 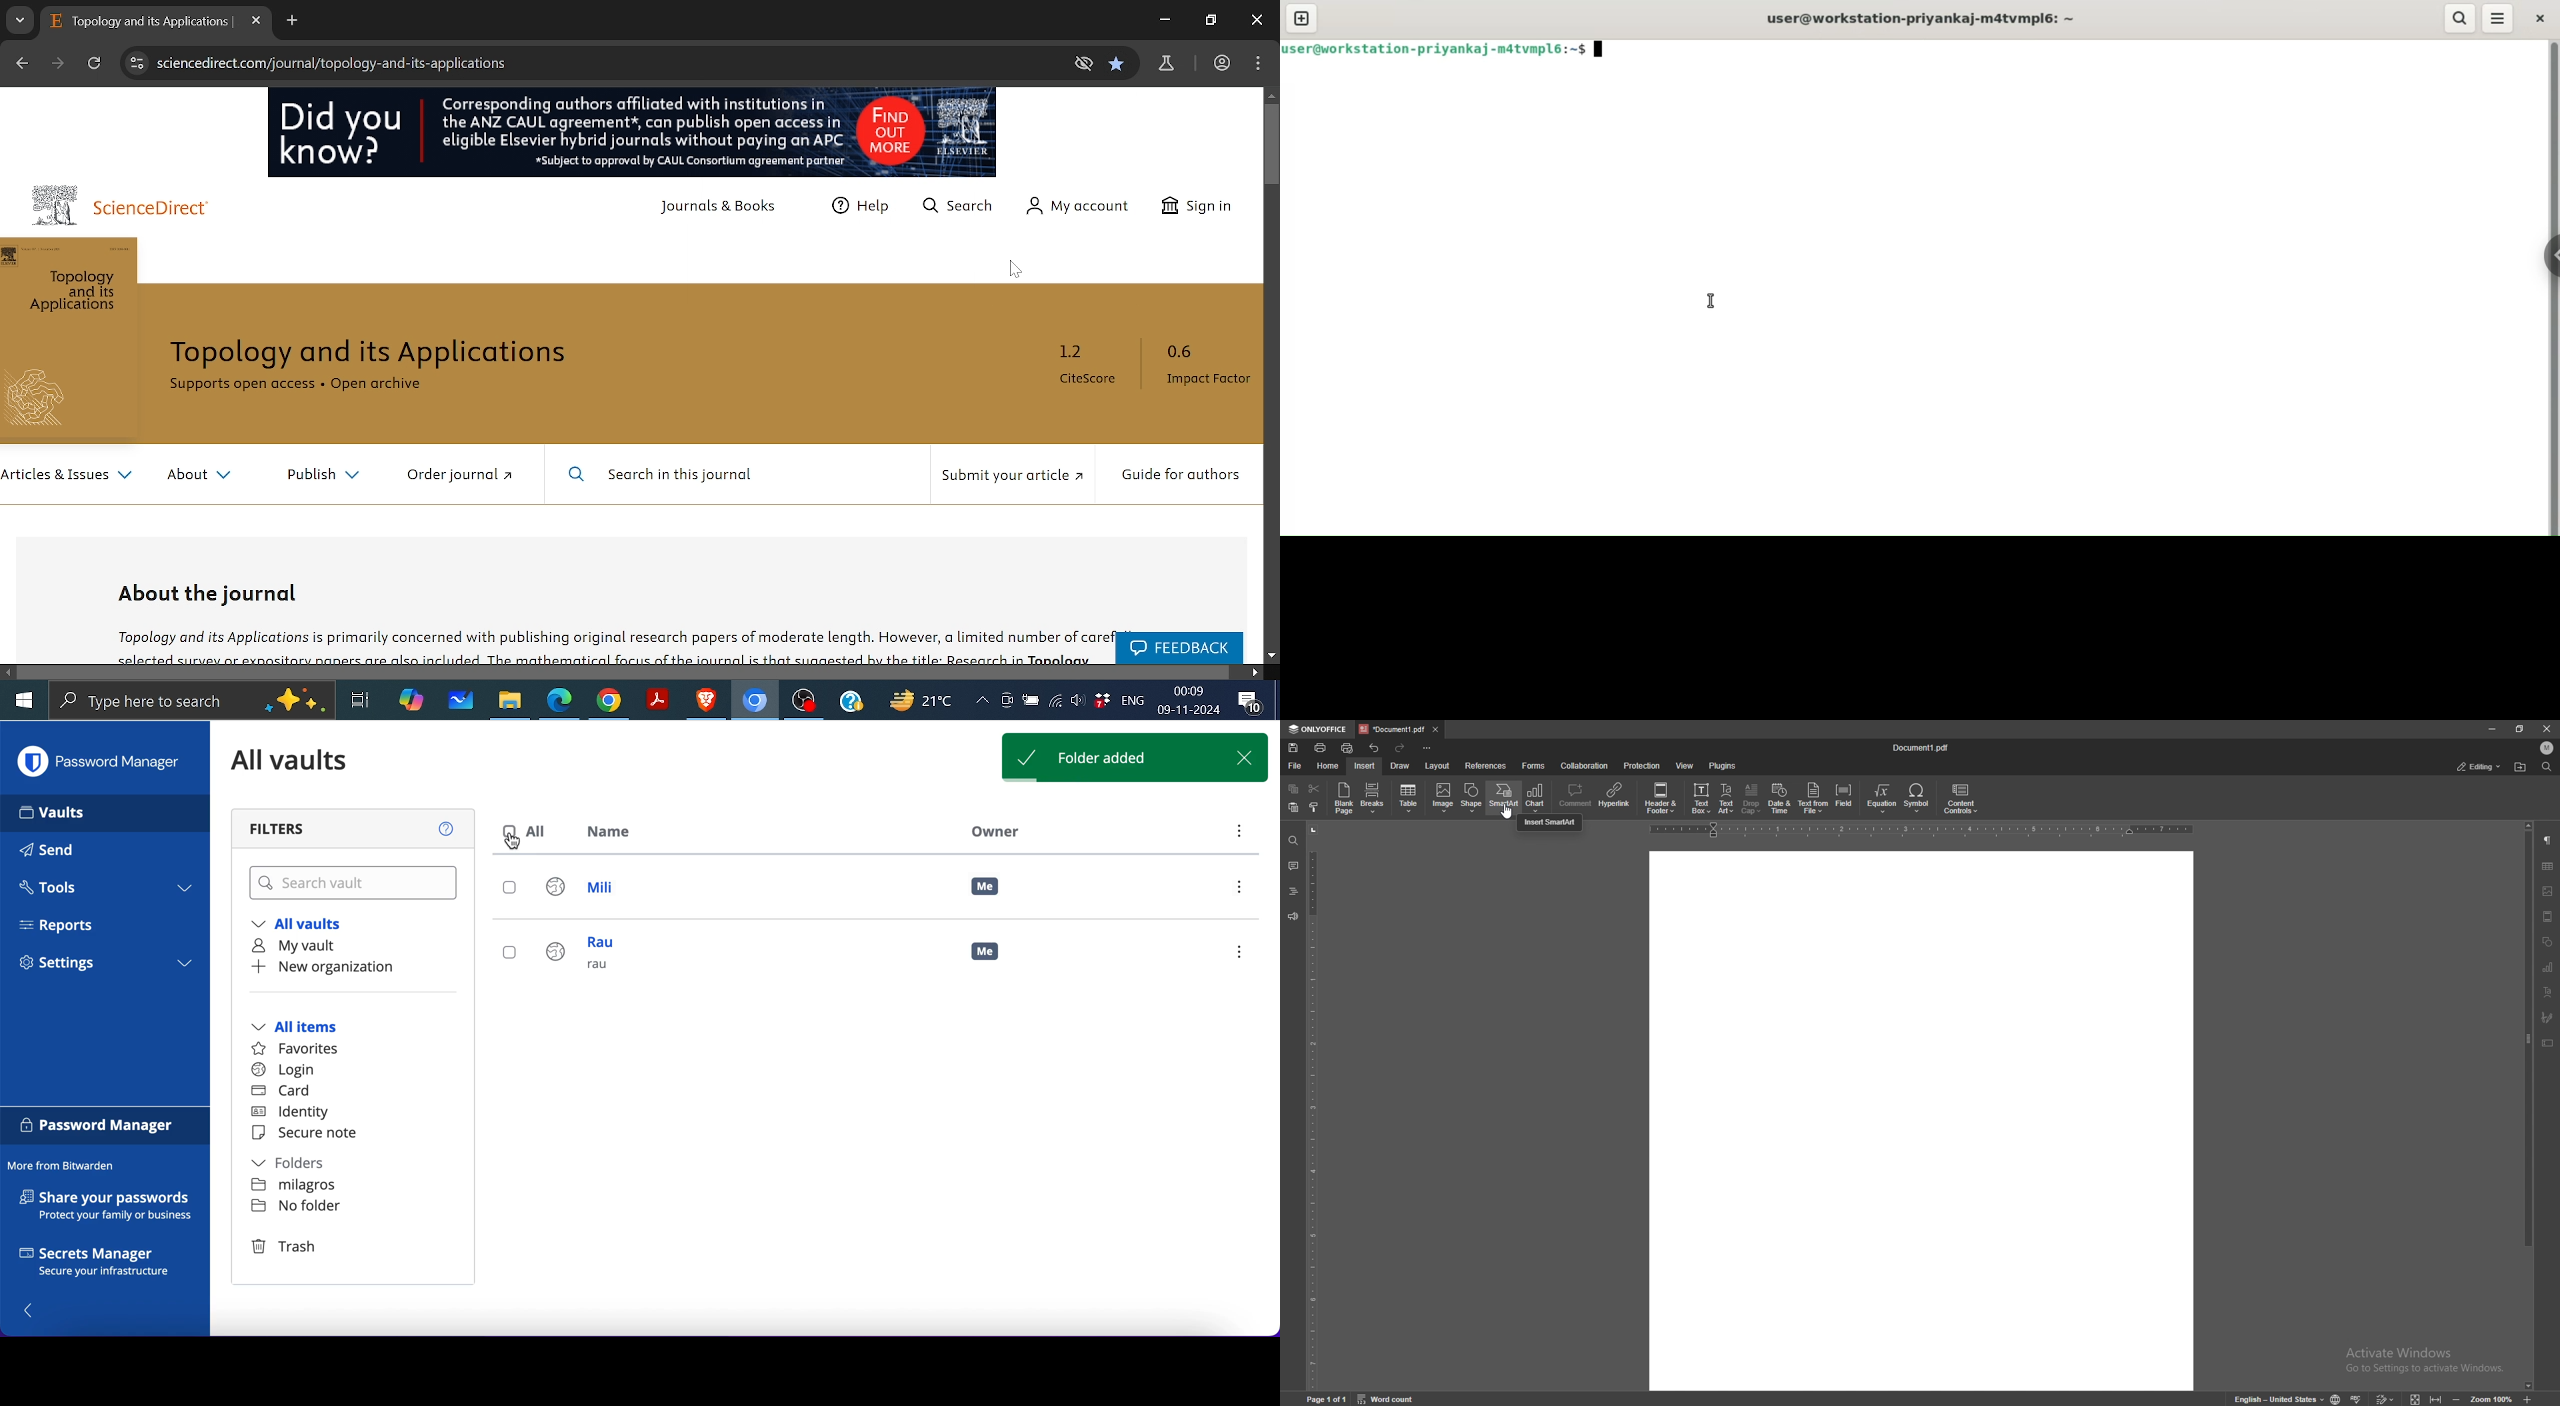 What do you see at coordinates (1091, 369) in the screenshot?
I see `1.2 Citescore` at bounding box center [1091, 369].